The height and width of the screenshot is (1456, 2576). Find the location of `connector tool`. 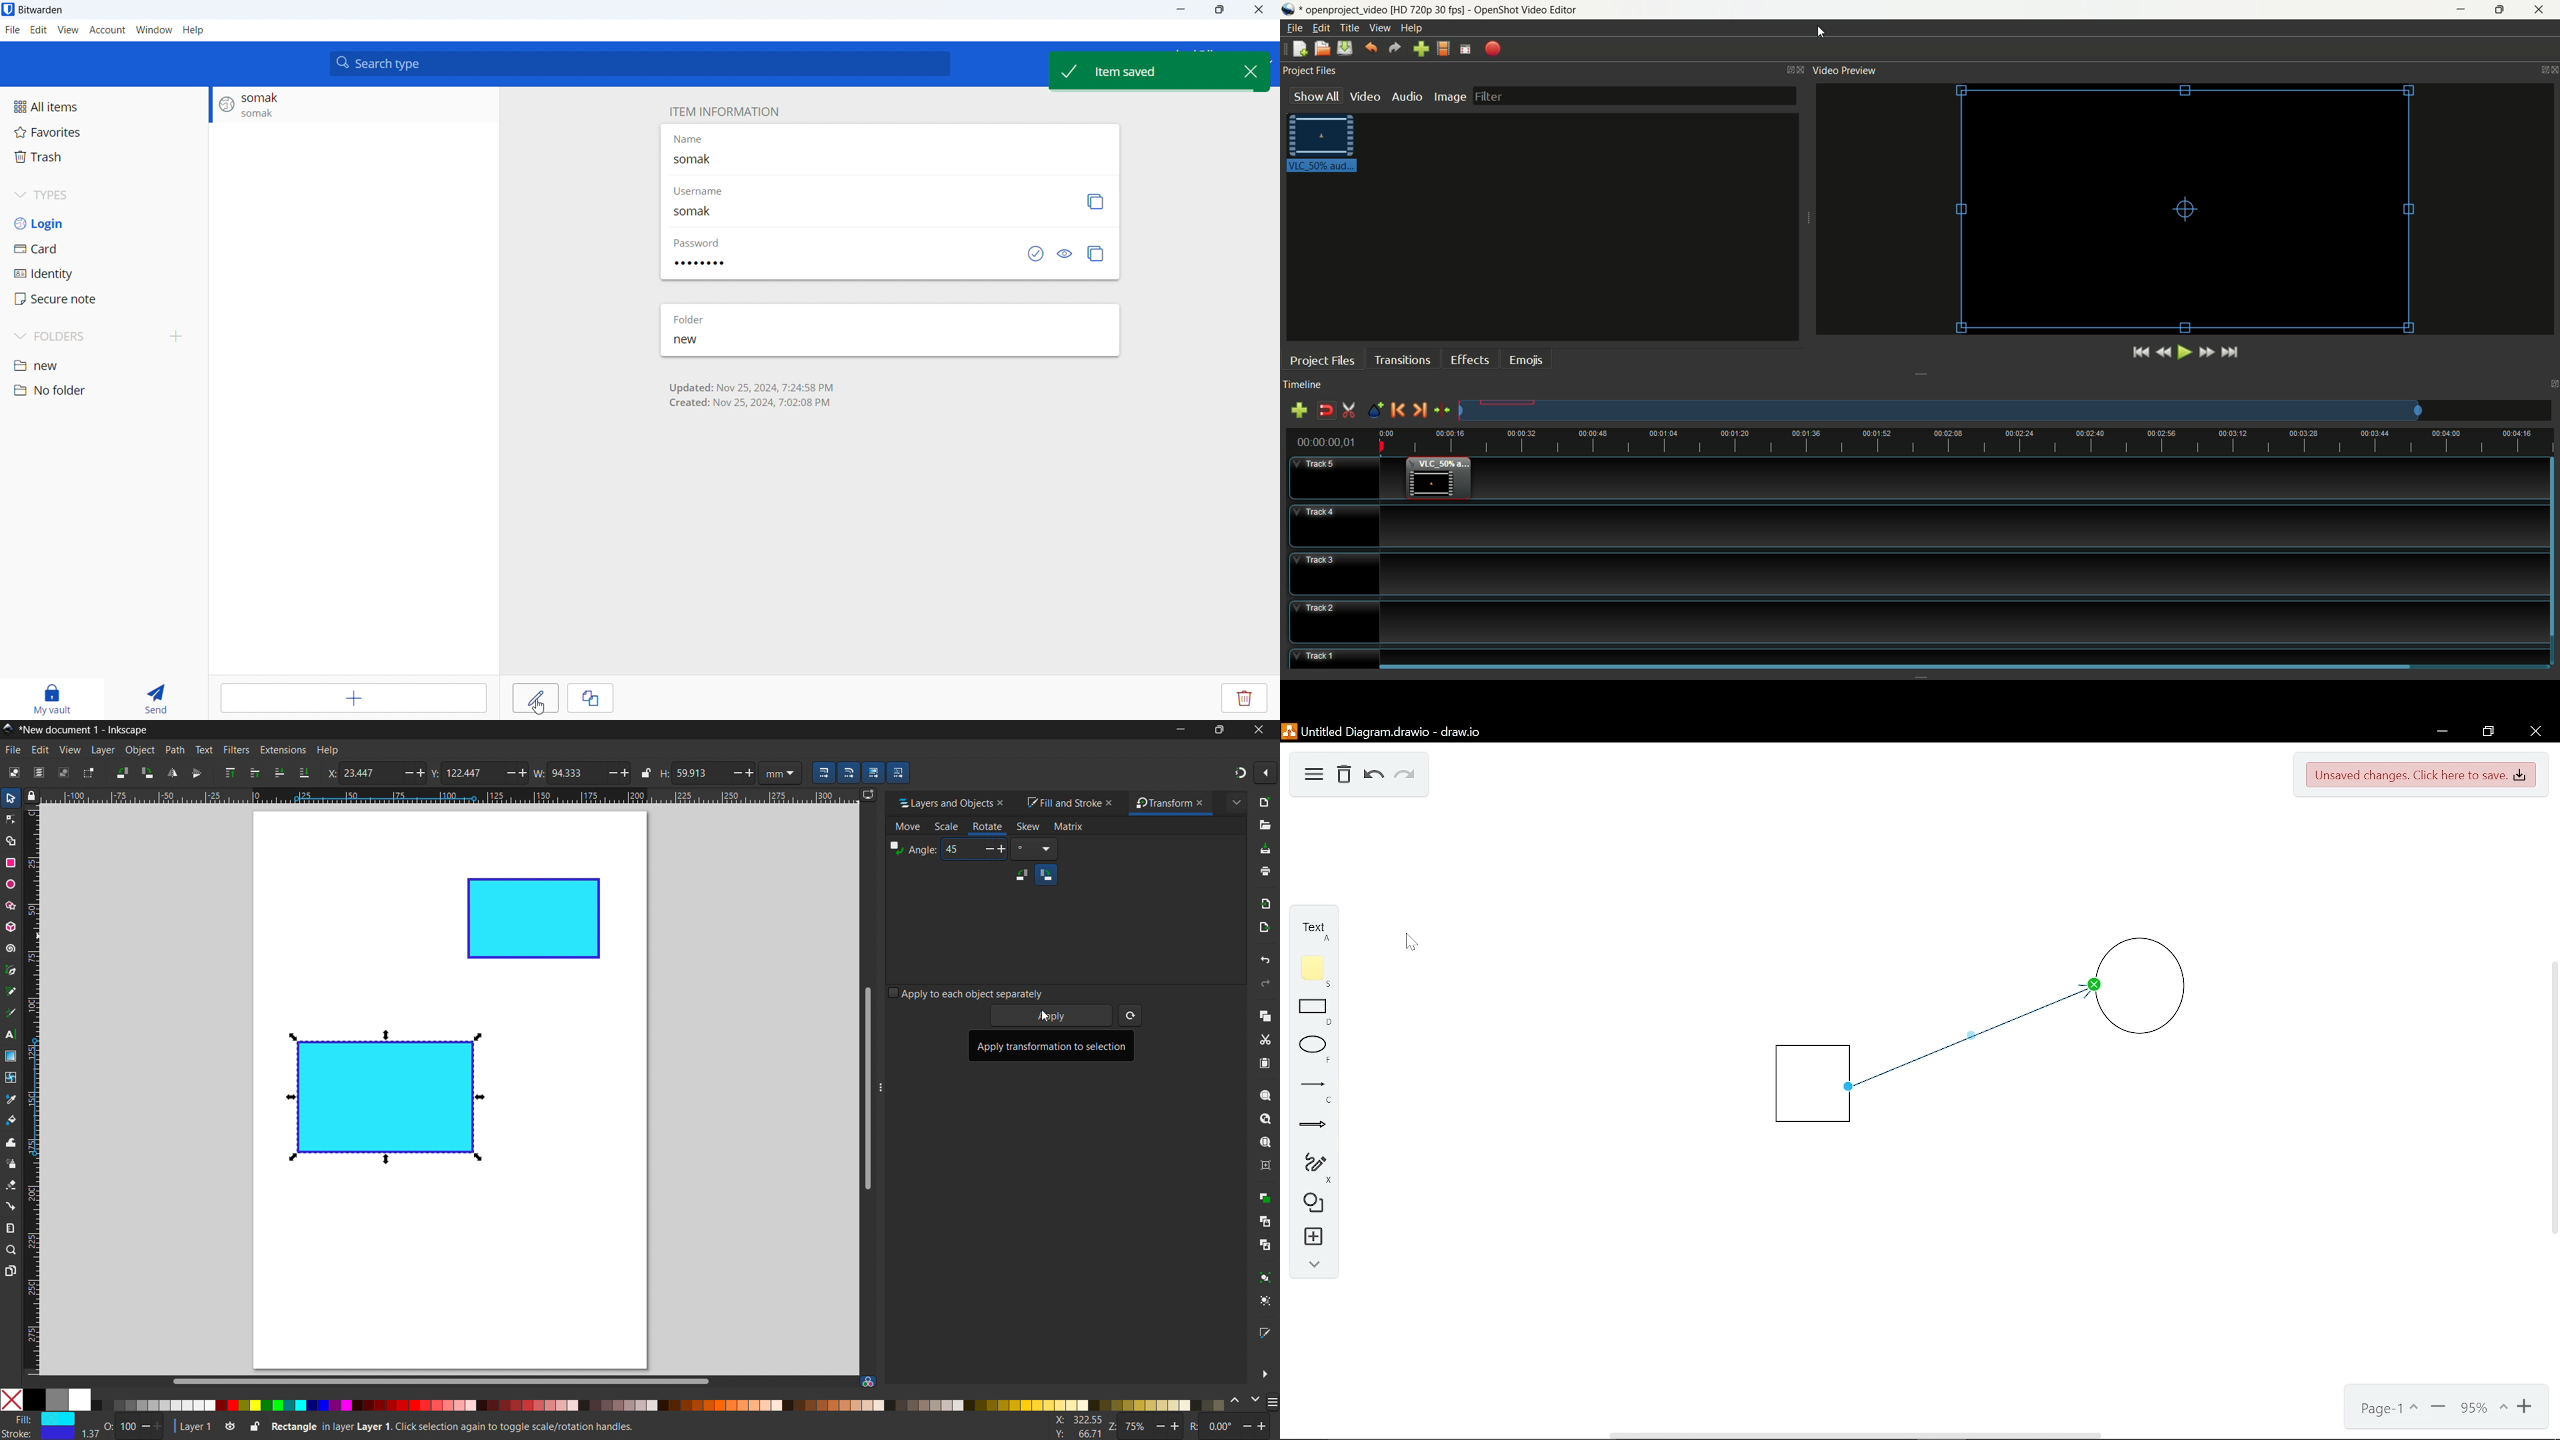

connector tool is located at coordinates (10, 1205).